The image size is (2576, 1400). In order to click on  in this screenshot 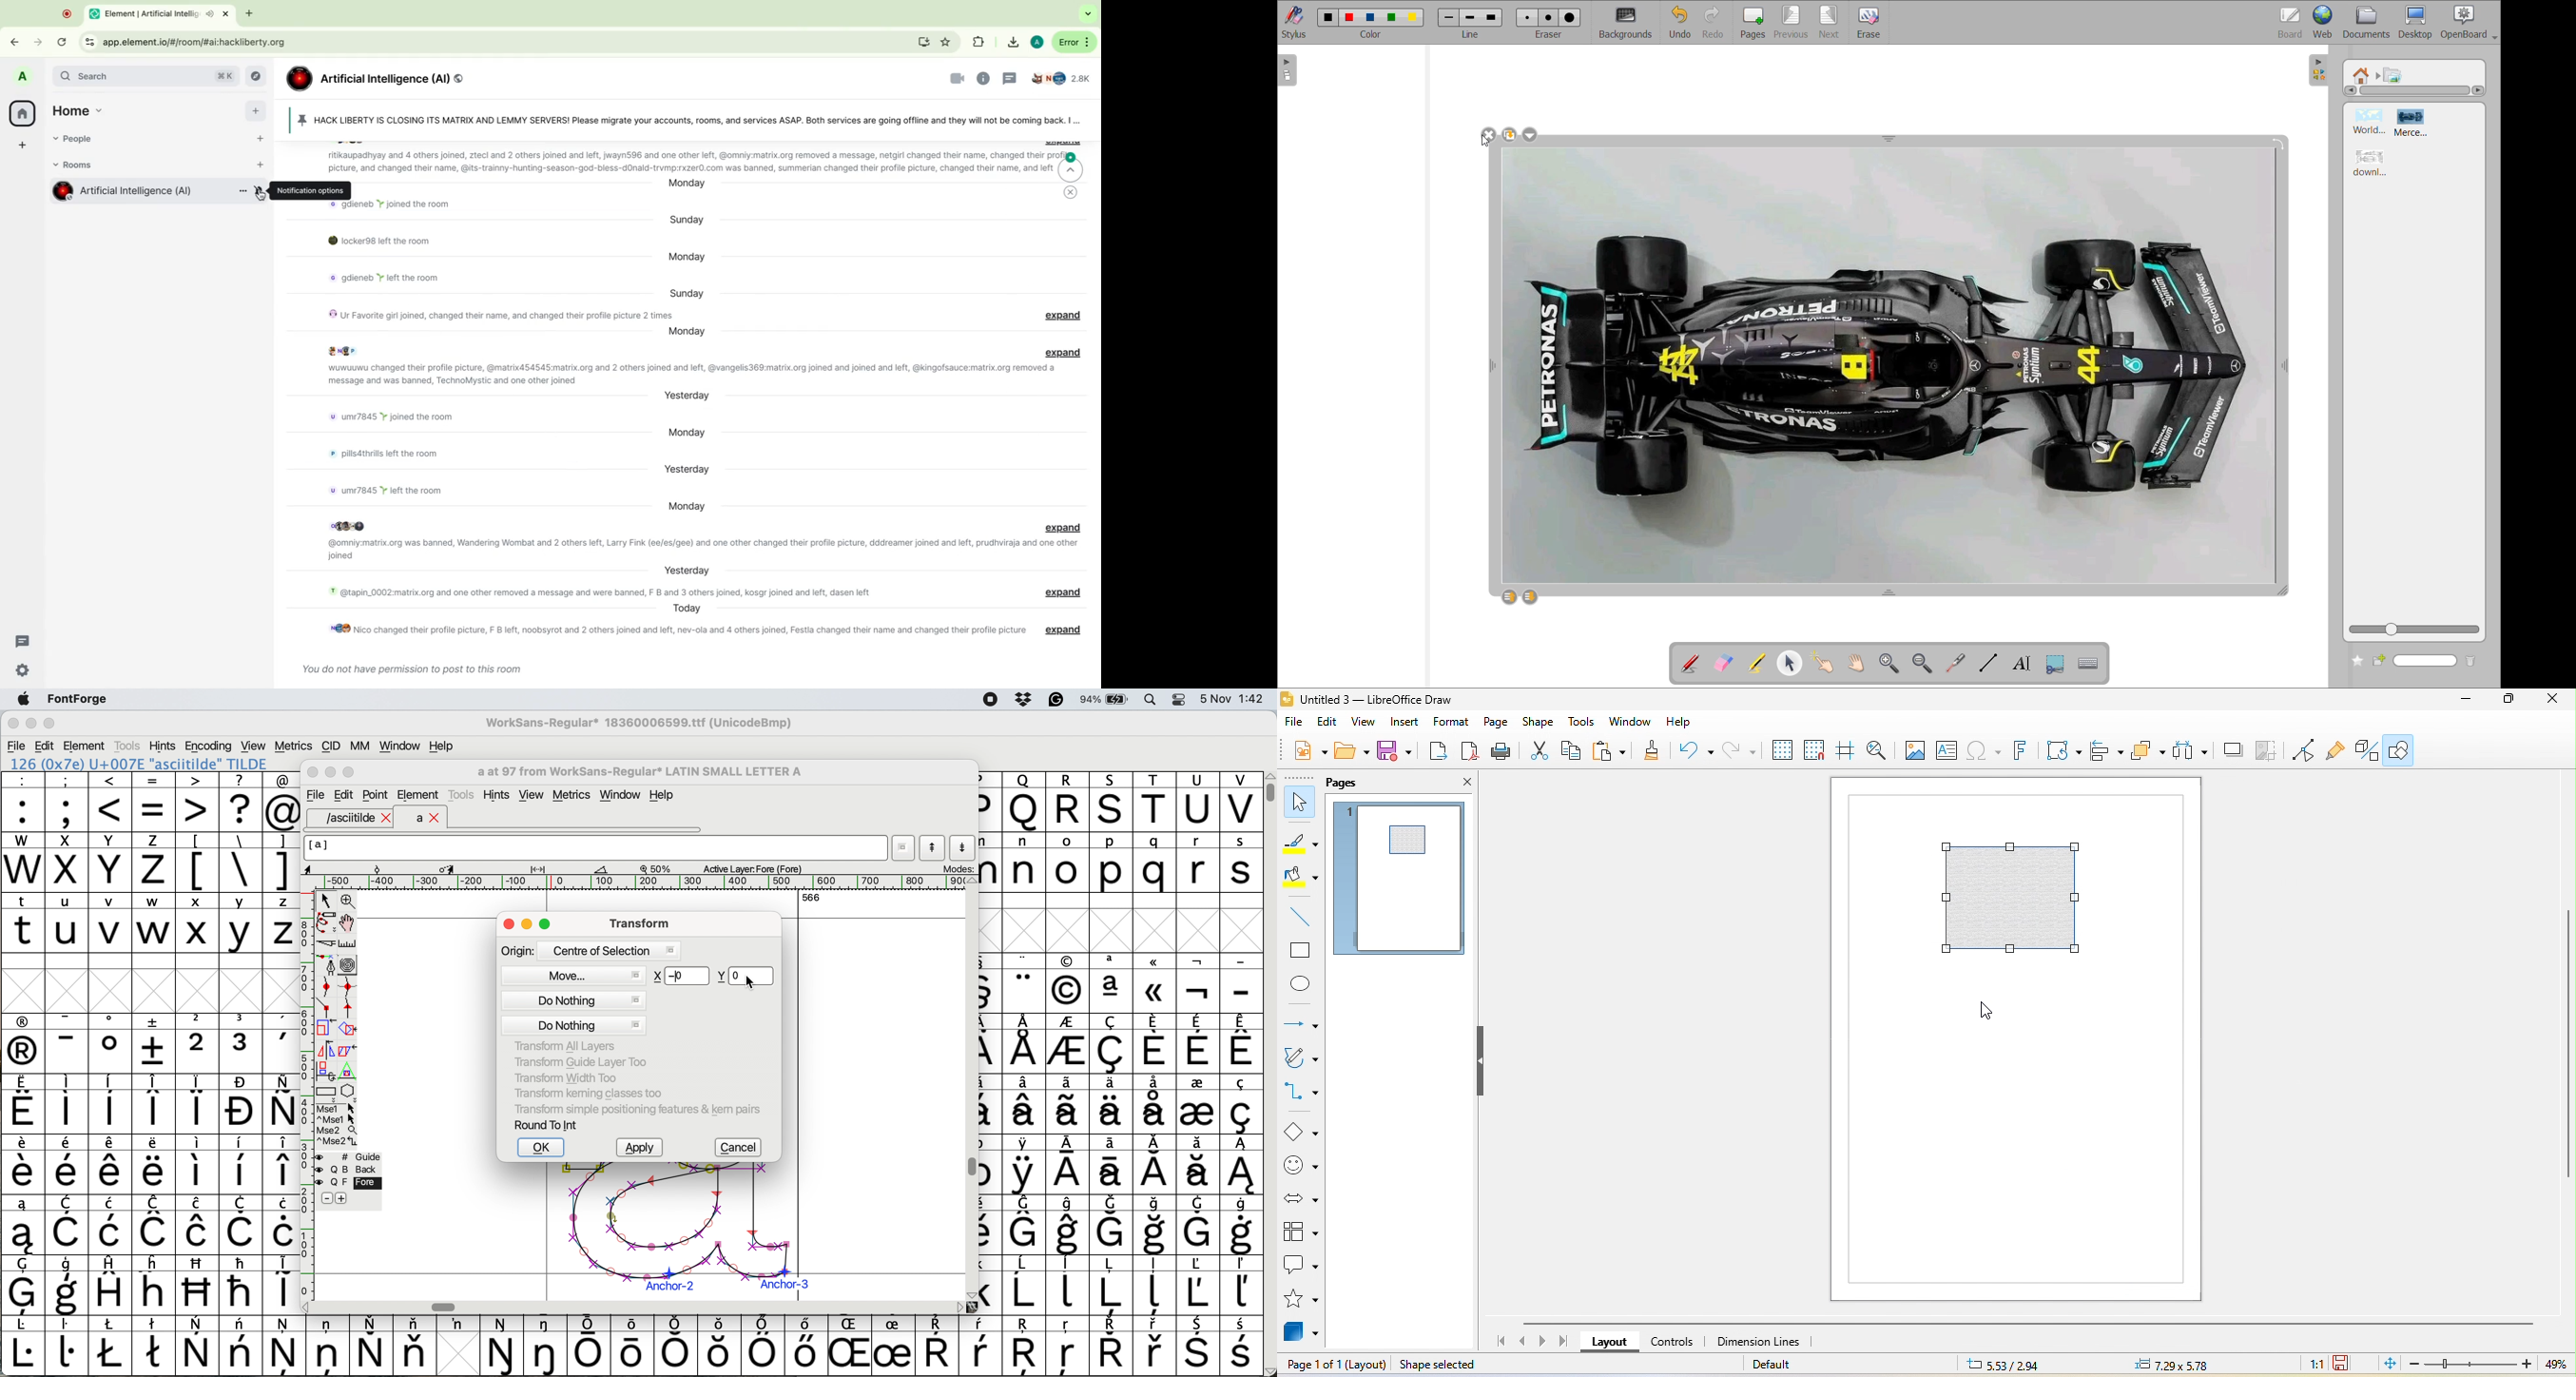, I will do `click(1026, 1346)`.